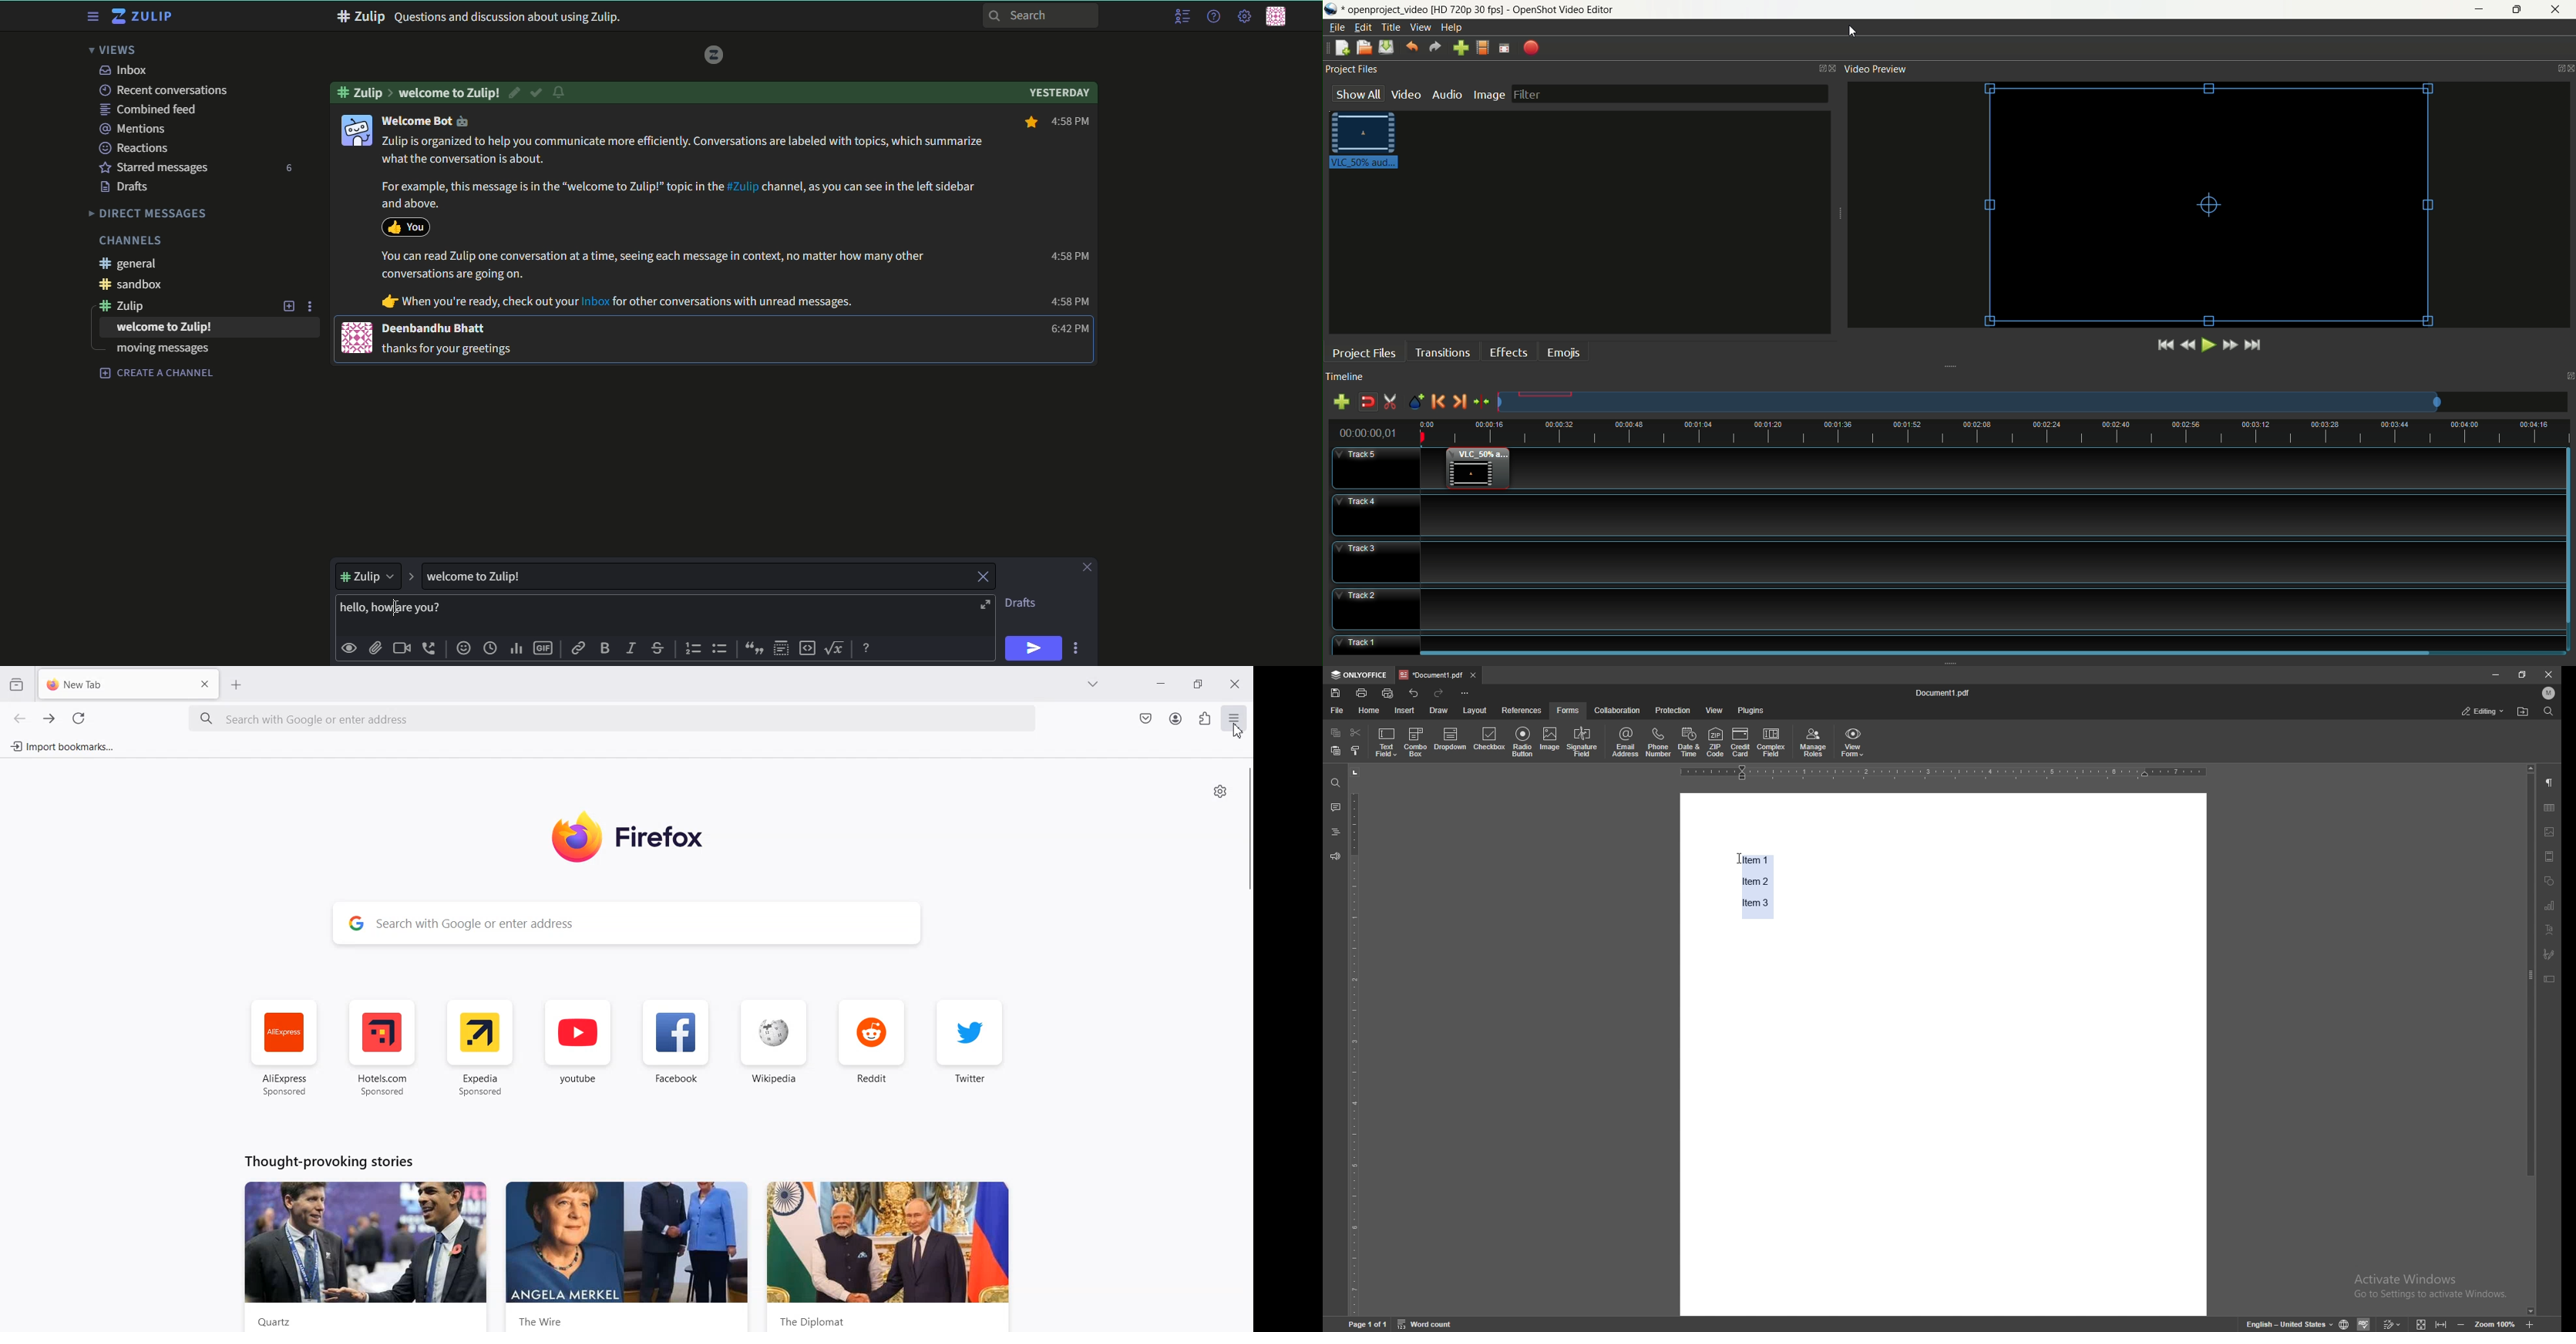 Image resolution: width=2576 pixels, height=1344 pixels. What do you see at coordinates (2364, 1324) in the screenshot?
I see `spell check` at bounding box center [2364, 1324].